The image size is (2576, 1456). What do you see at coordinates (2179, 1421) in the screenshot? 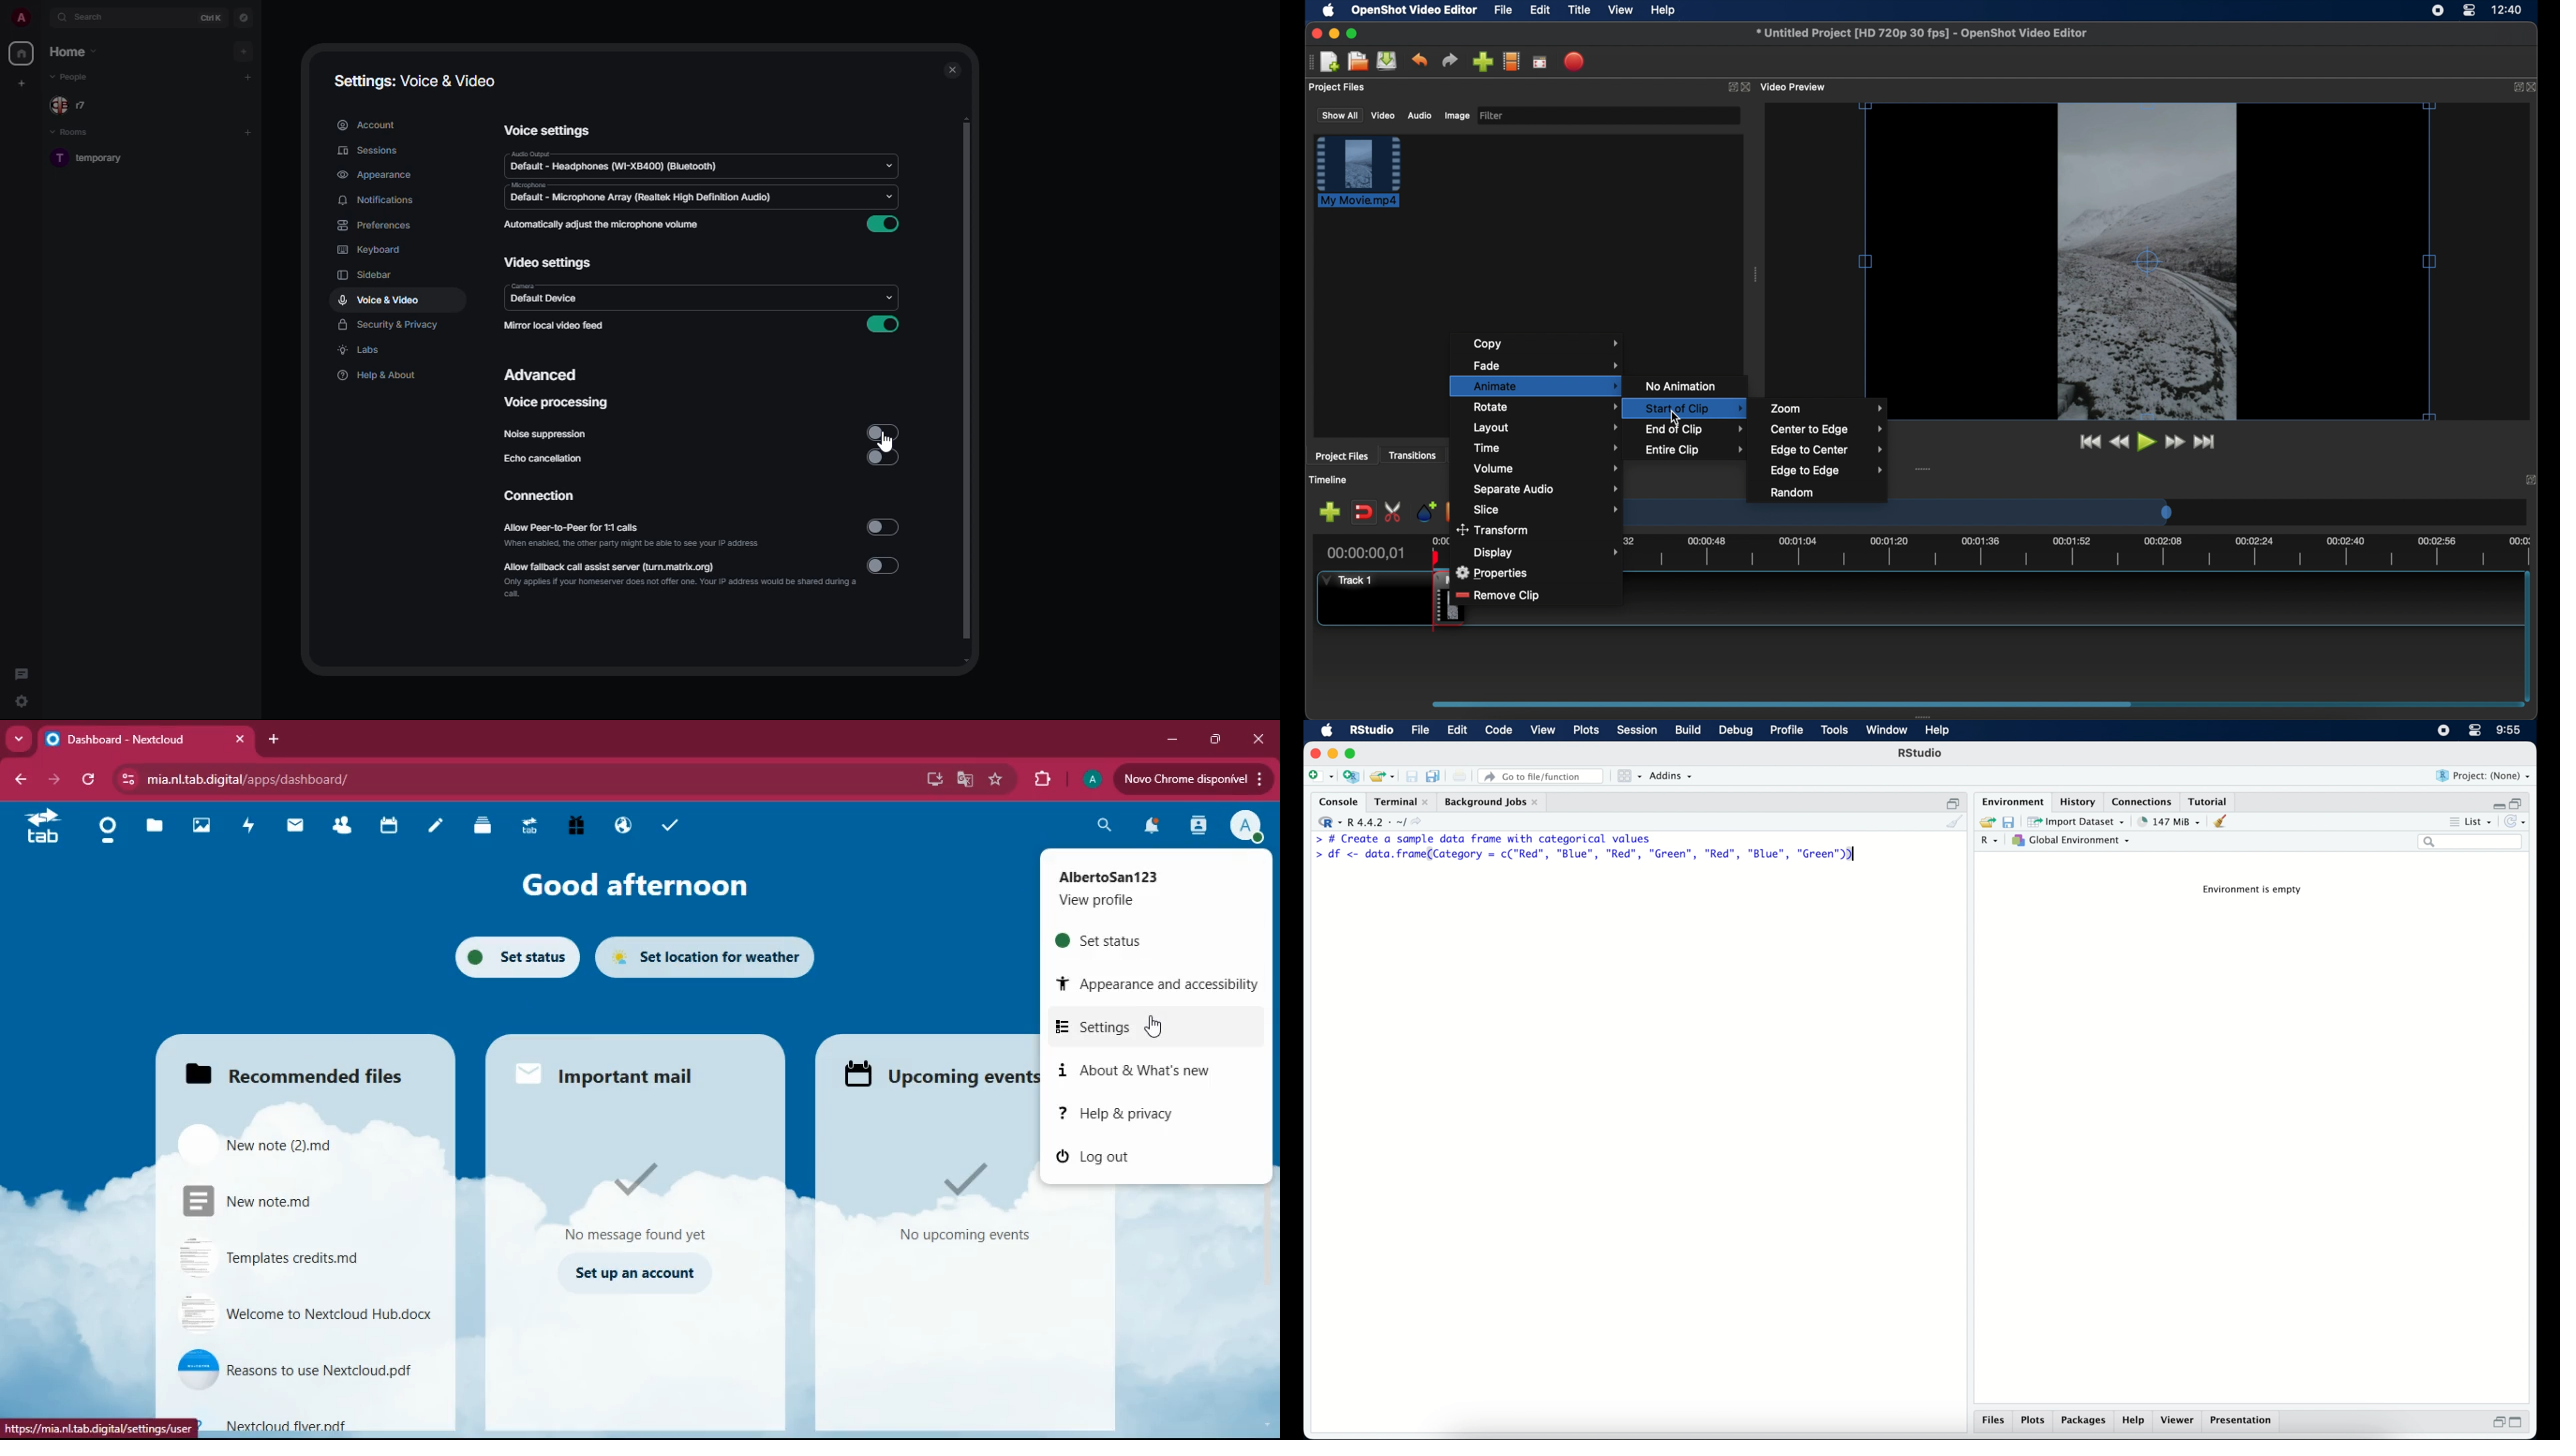
I see `viewer` at bounding box center [2179, 1421].